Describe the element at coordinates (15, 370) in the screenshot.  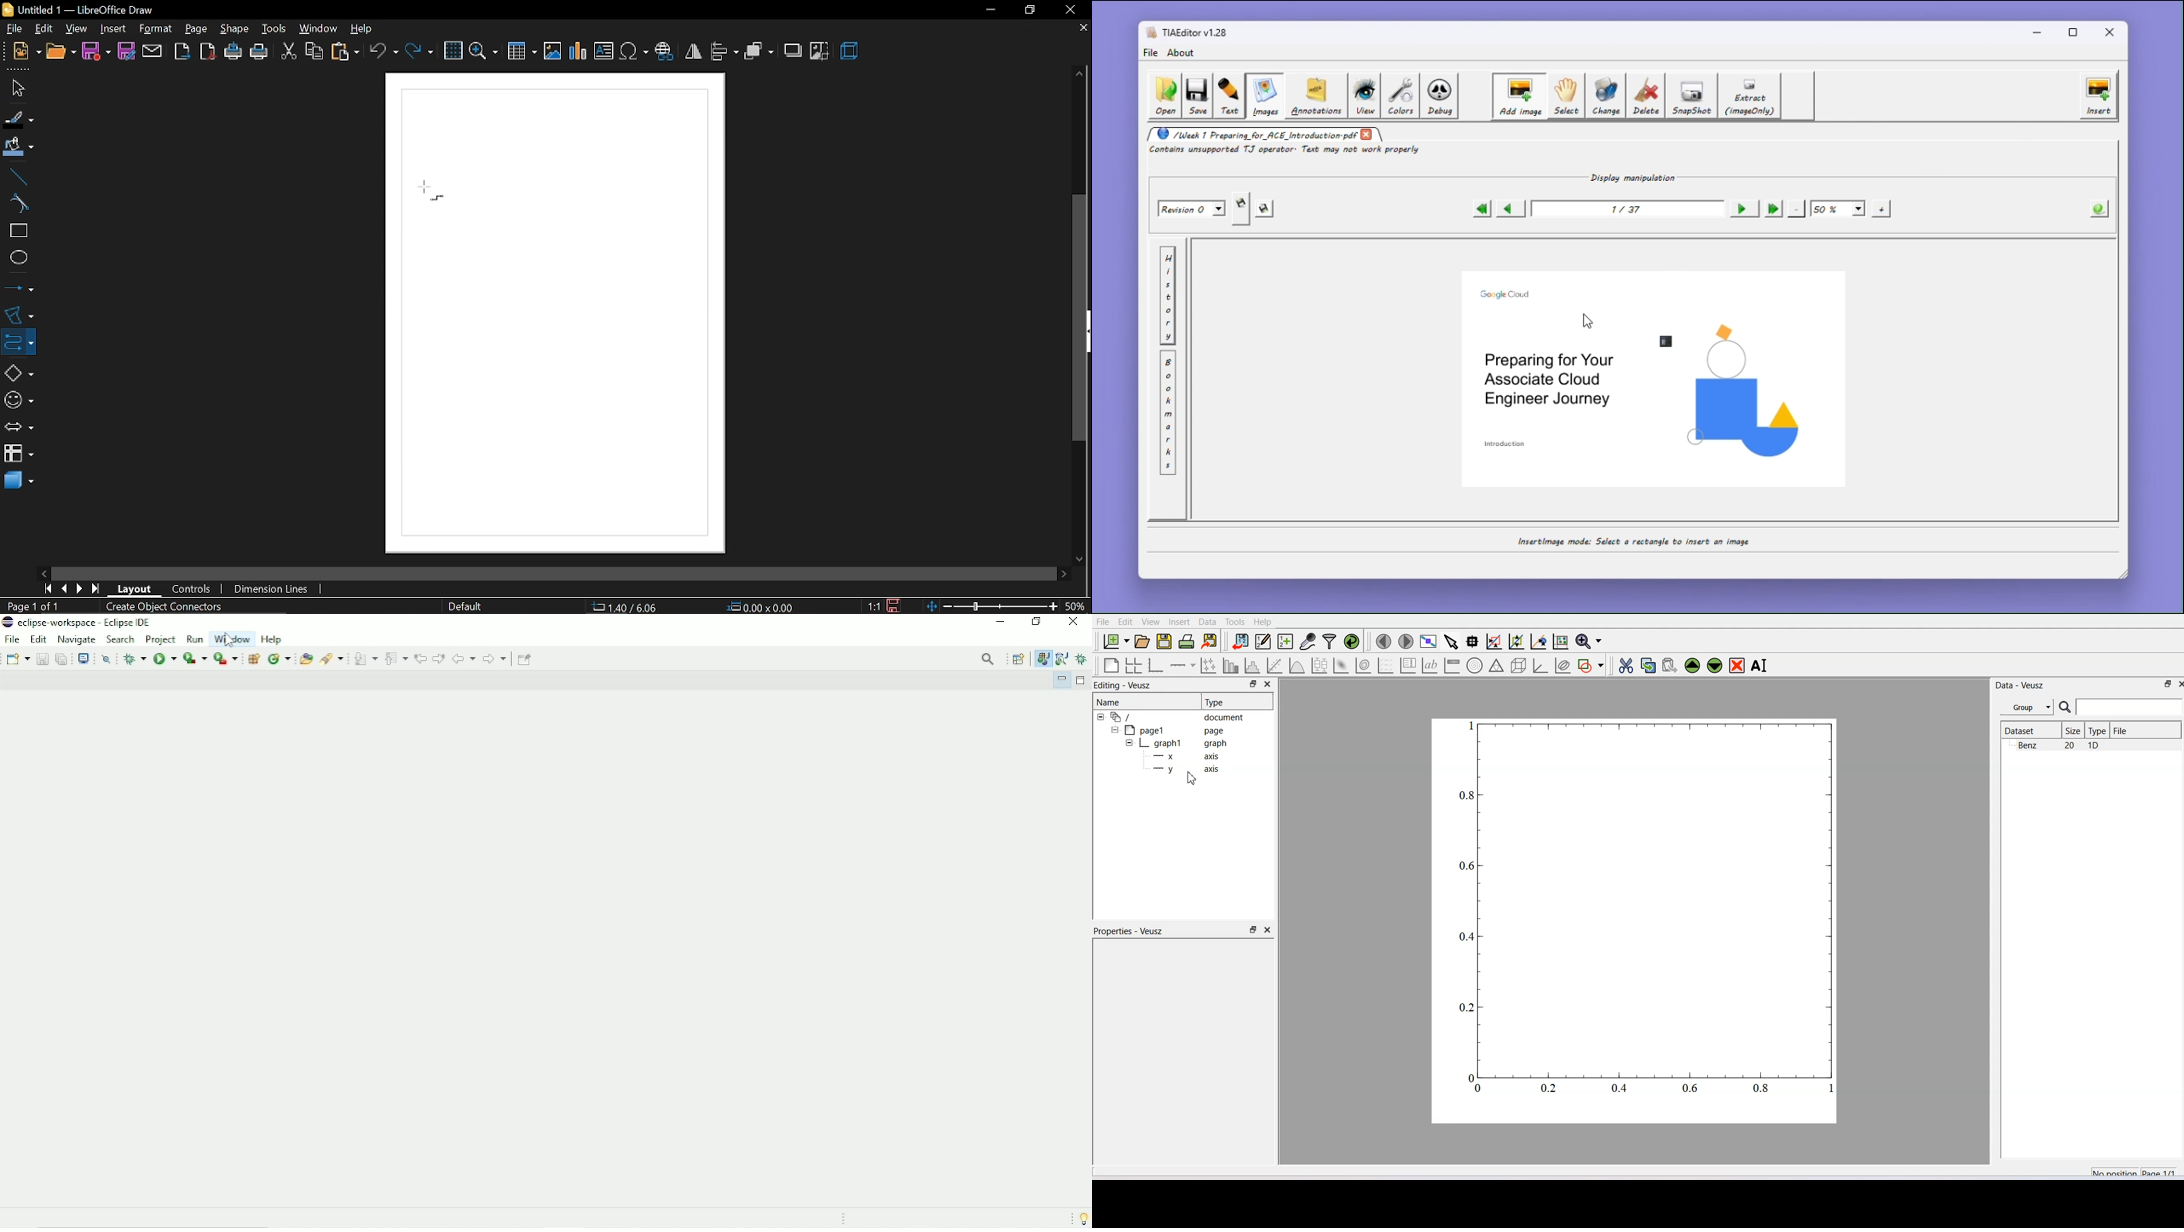
I see `basic shapes` at that location.